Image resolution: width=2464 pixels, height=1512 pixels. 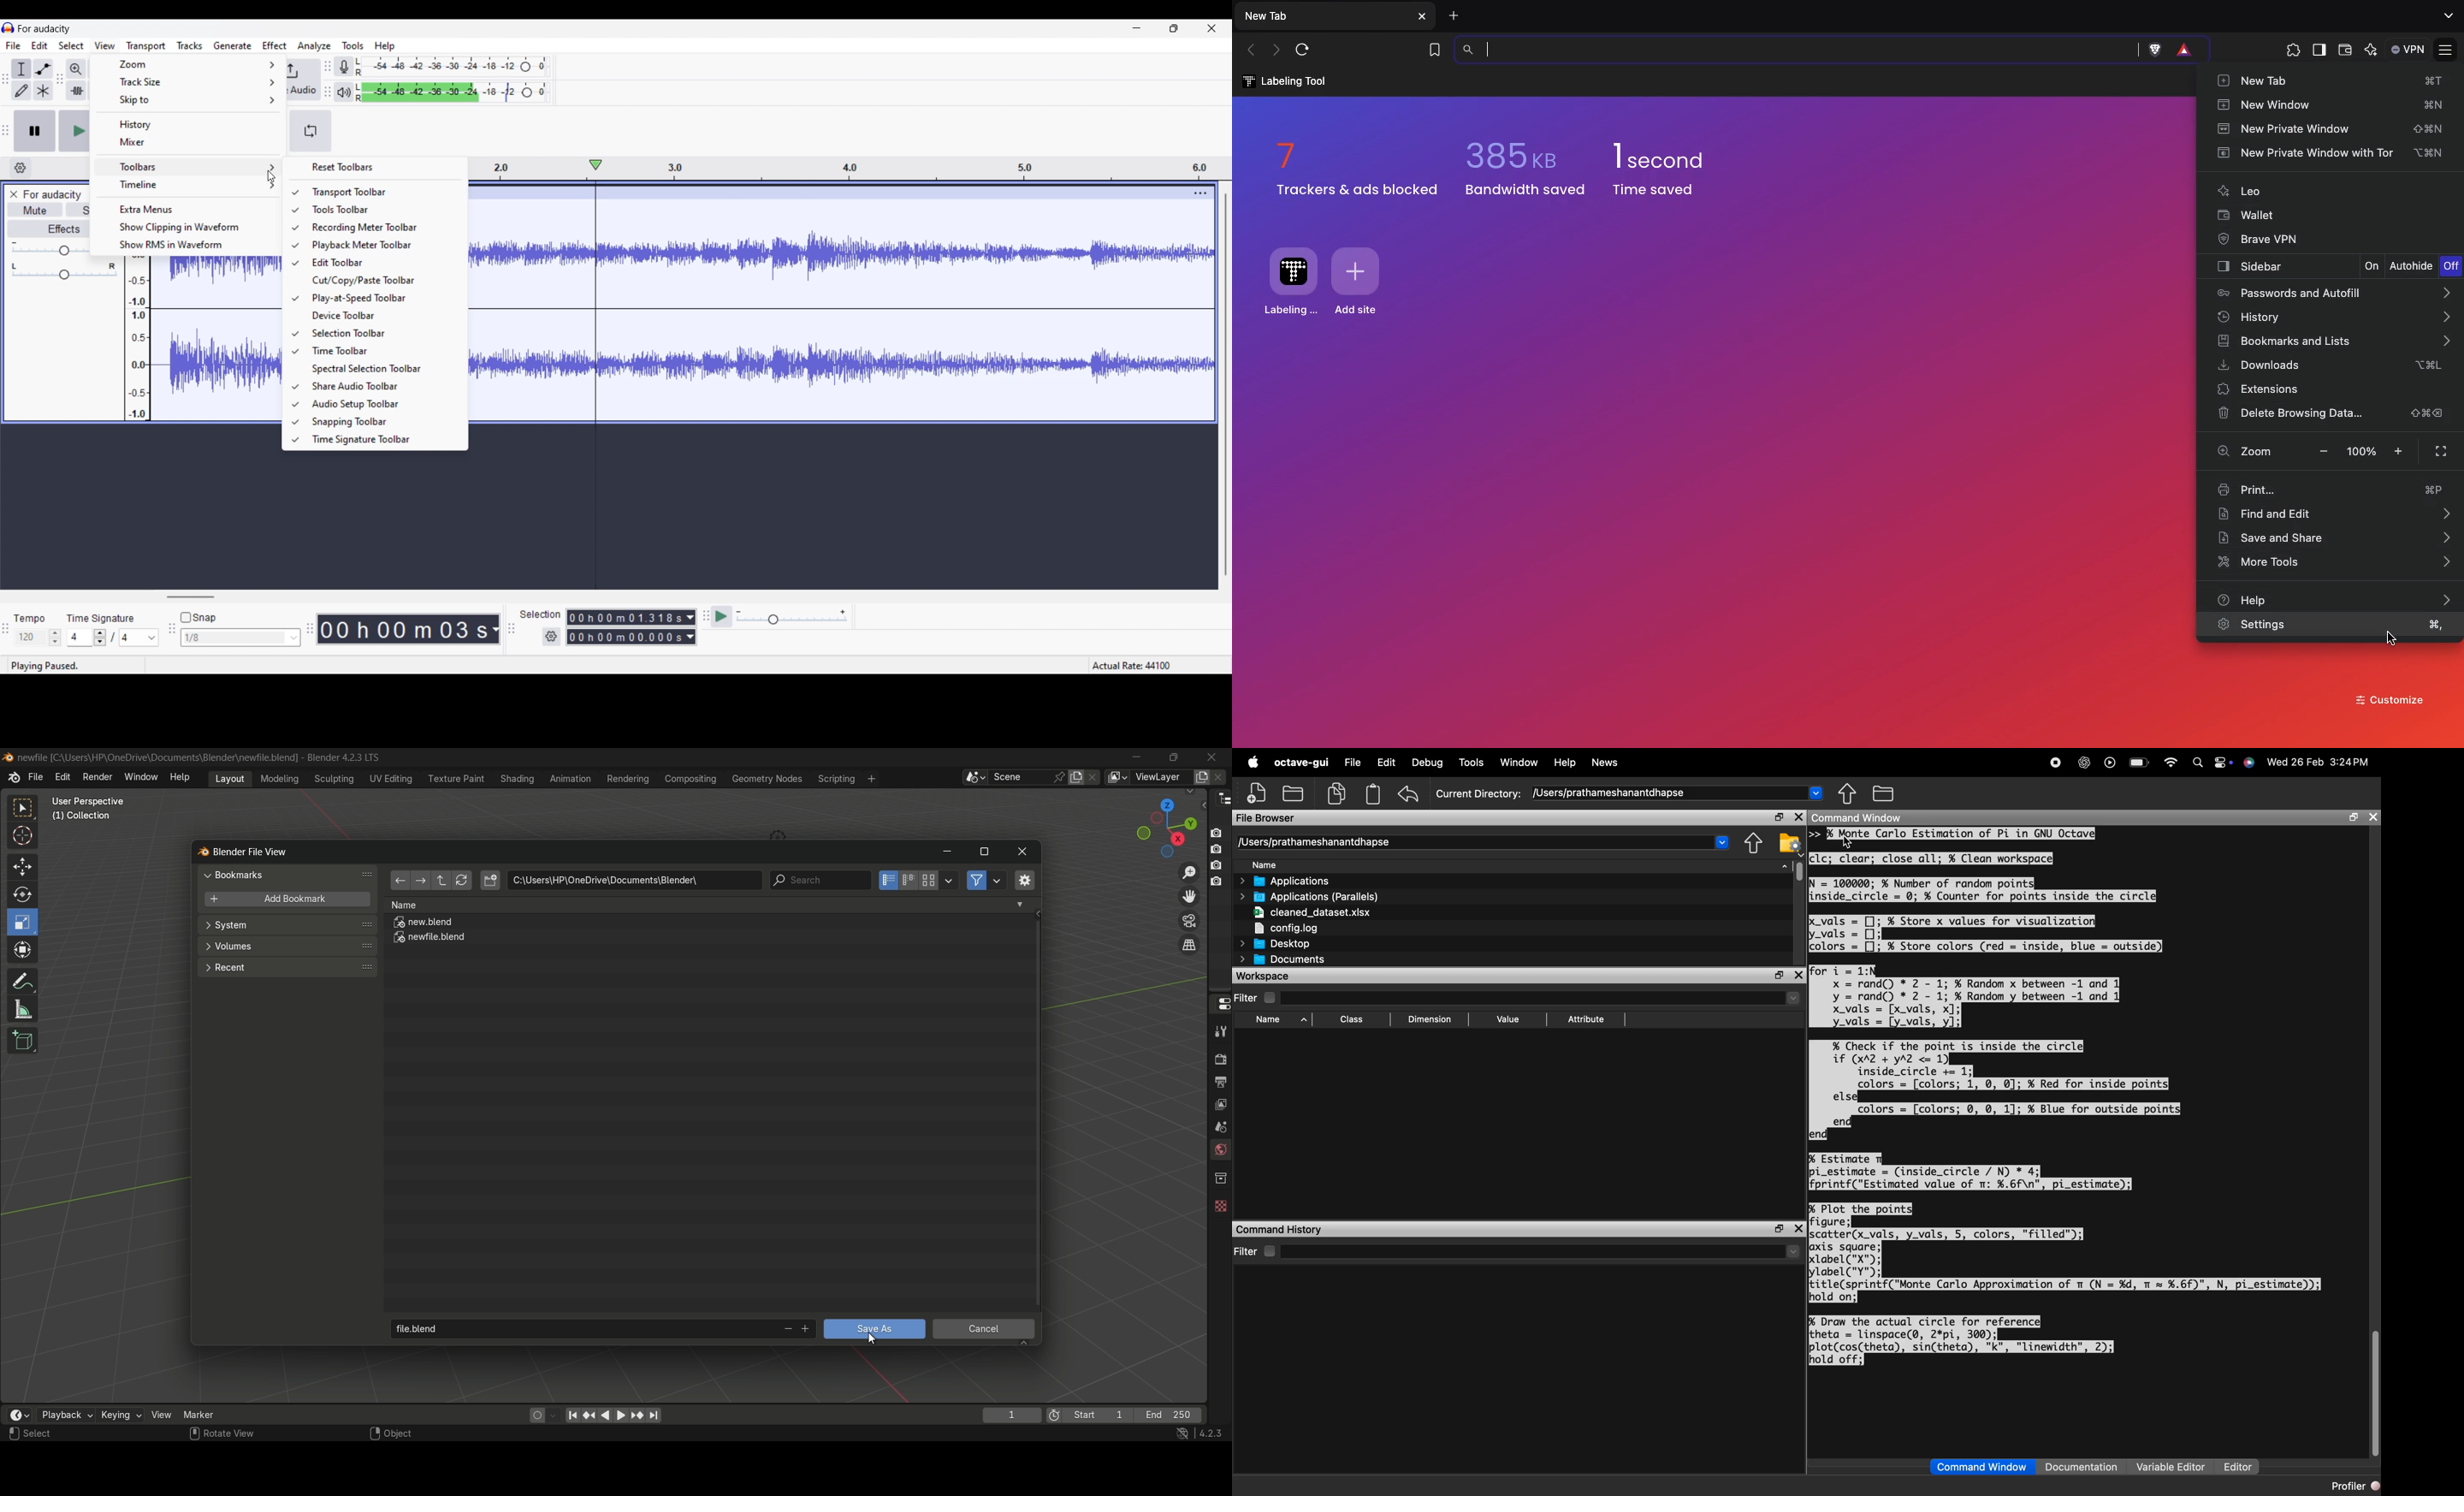 I want to click on  Wed 26 Feb, so click(x=2294, y=761).